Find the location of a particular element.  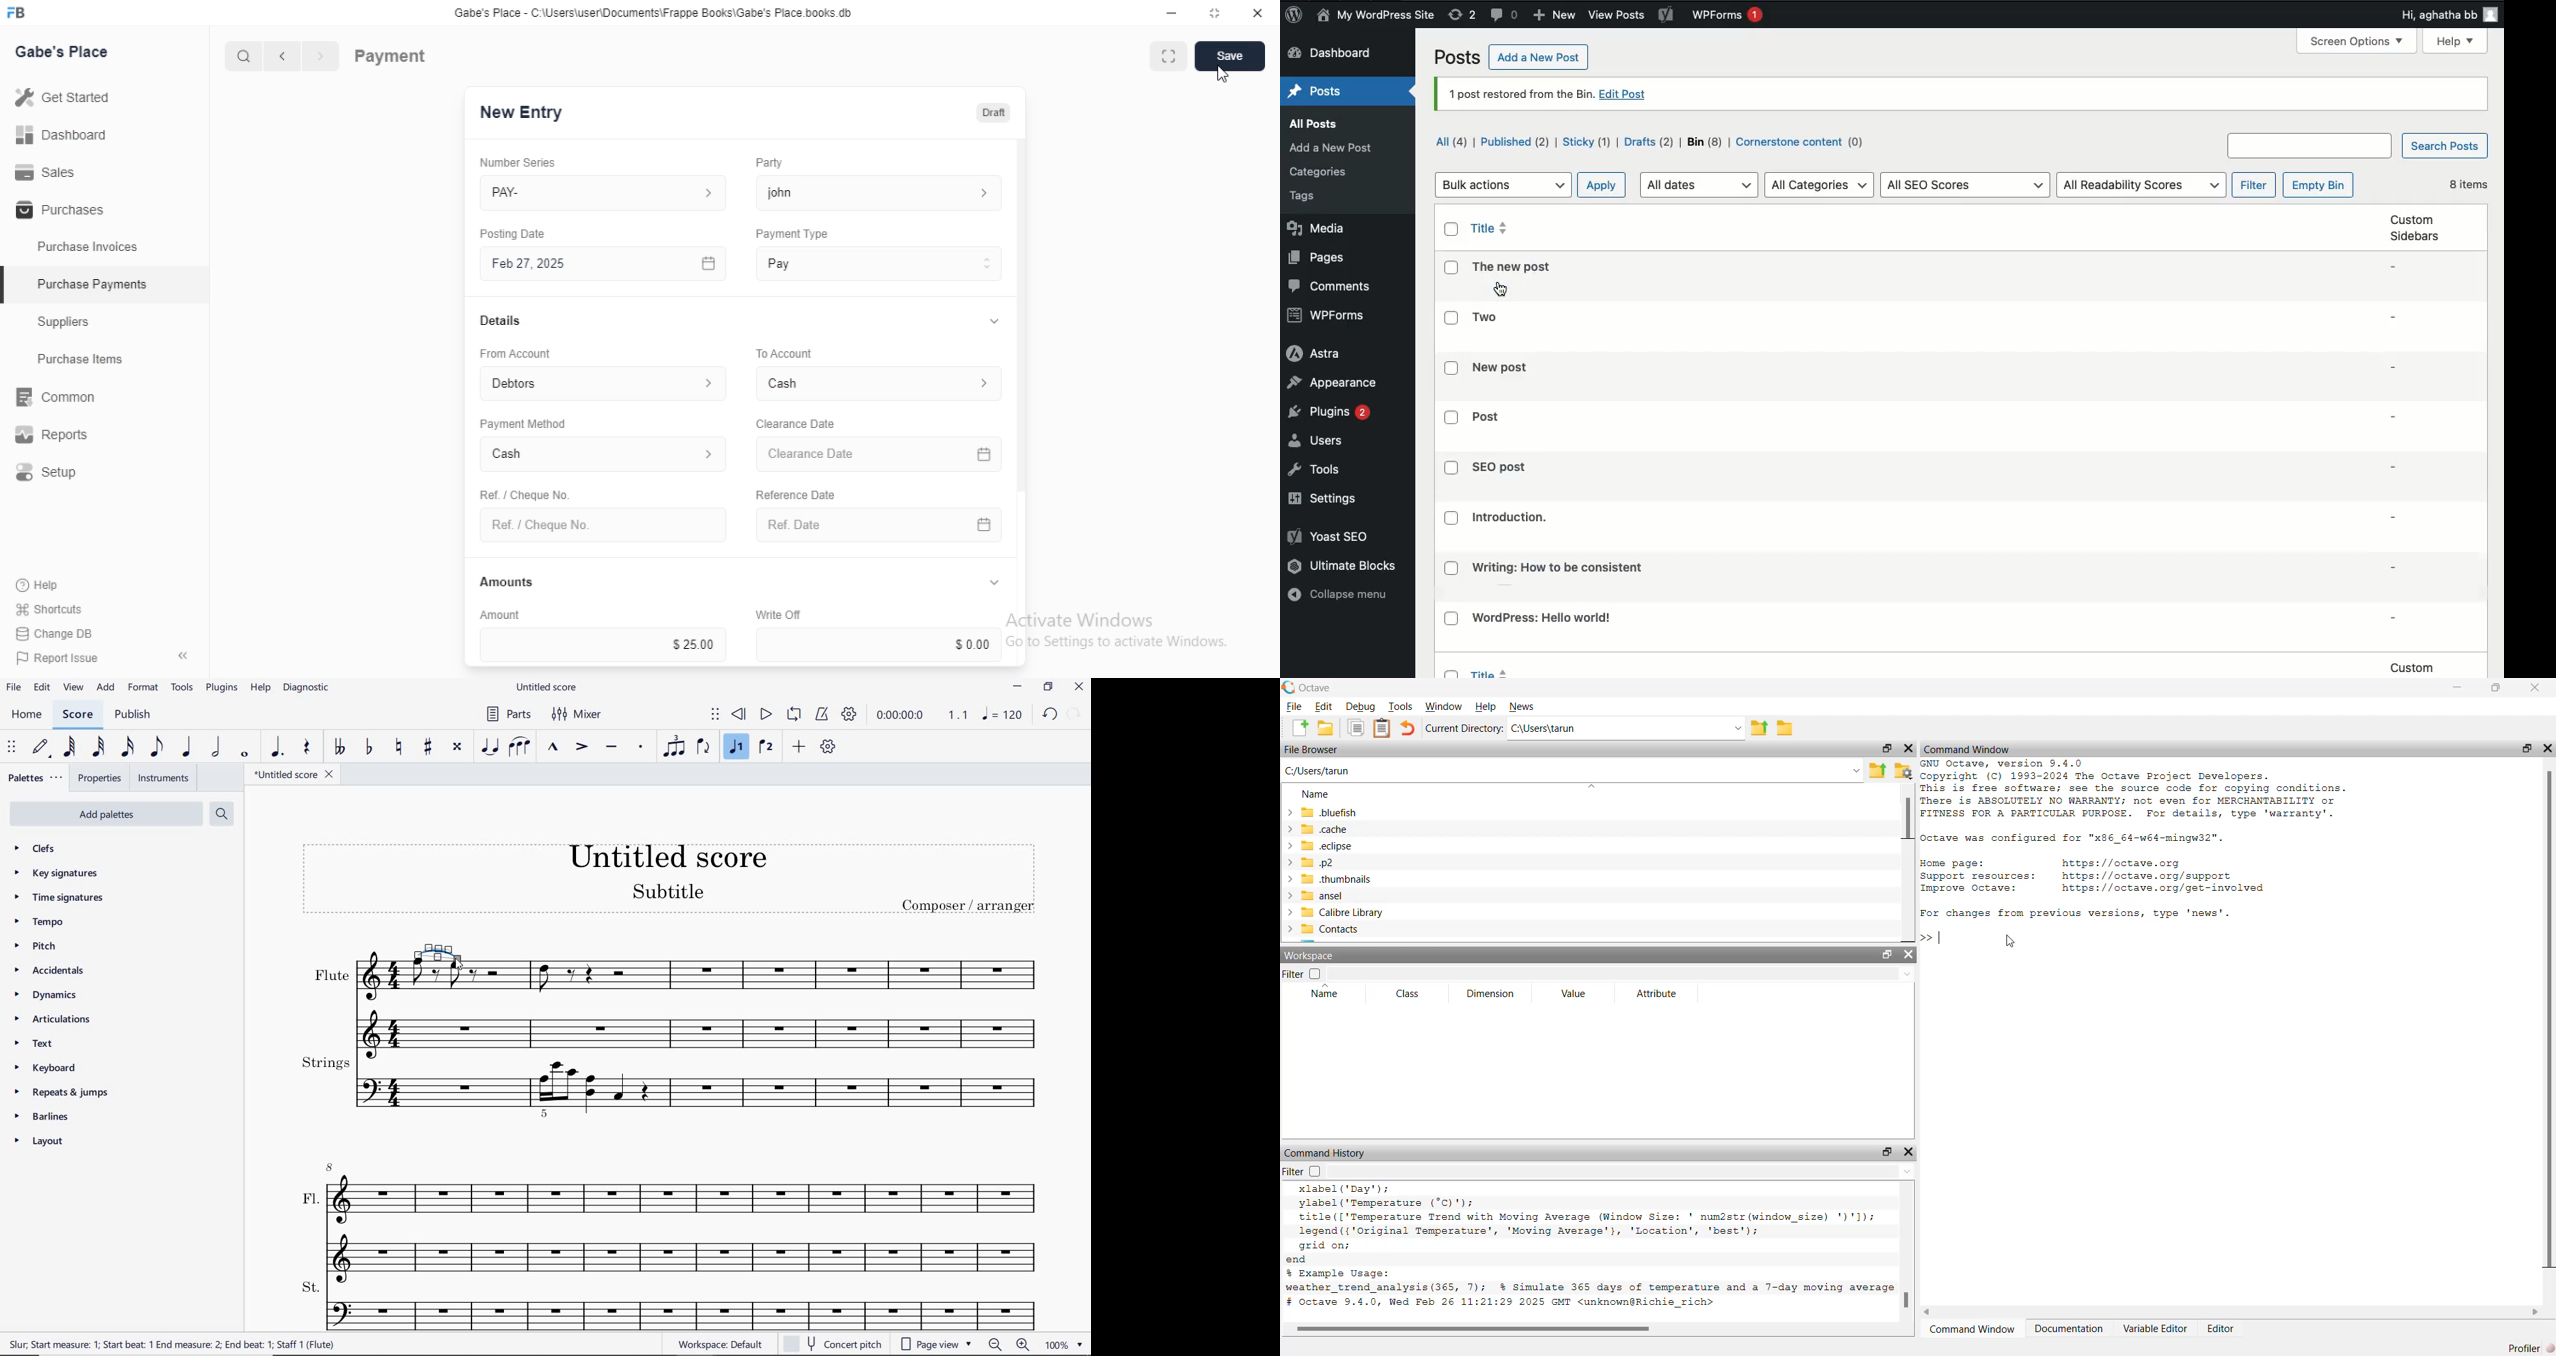

Media is located at coordinates (1317, 229).